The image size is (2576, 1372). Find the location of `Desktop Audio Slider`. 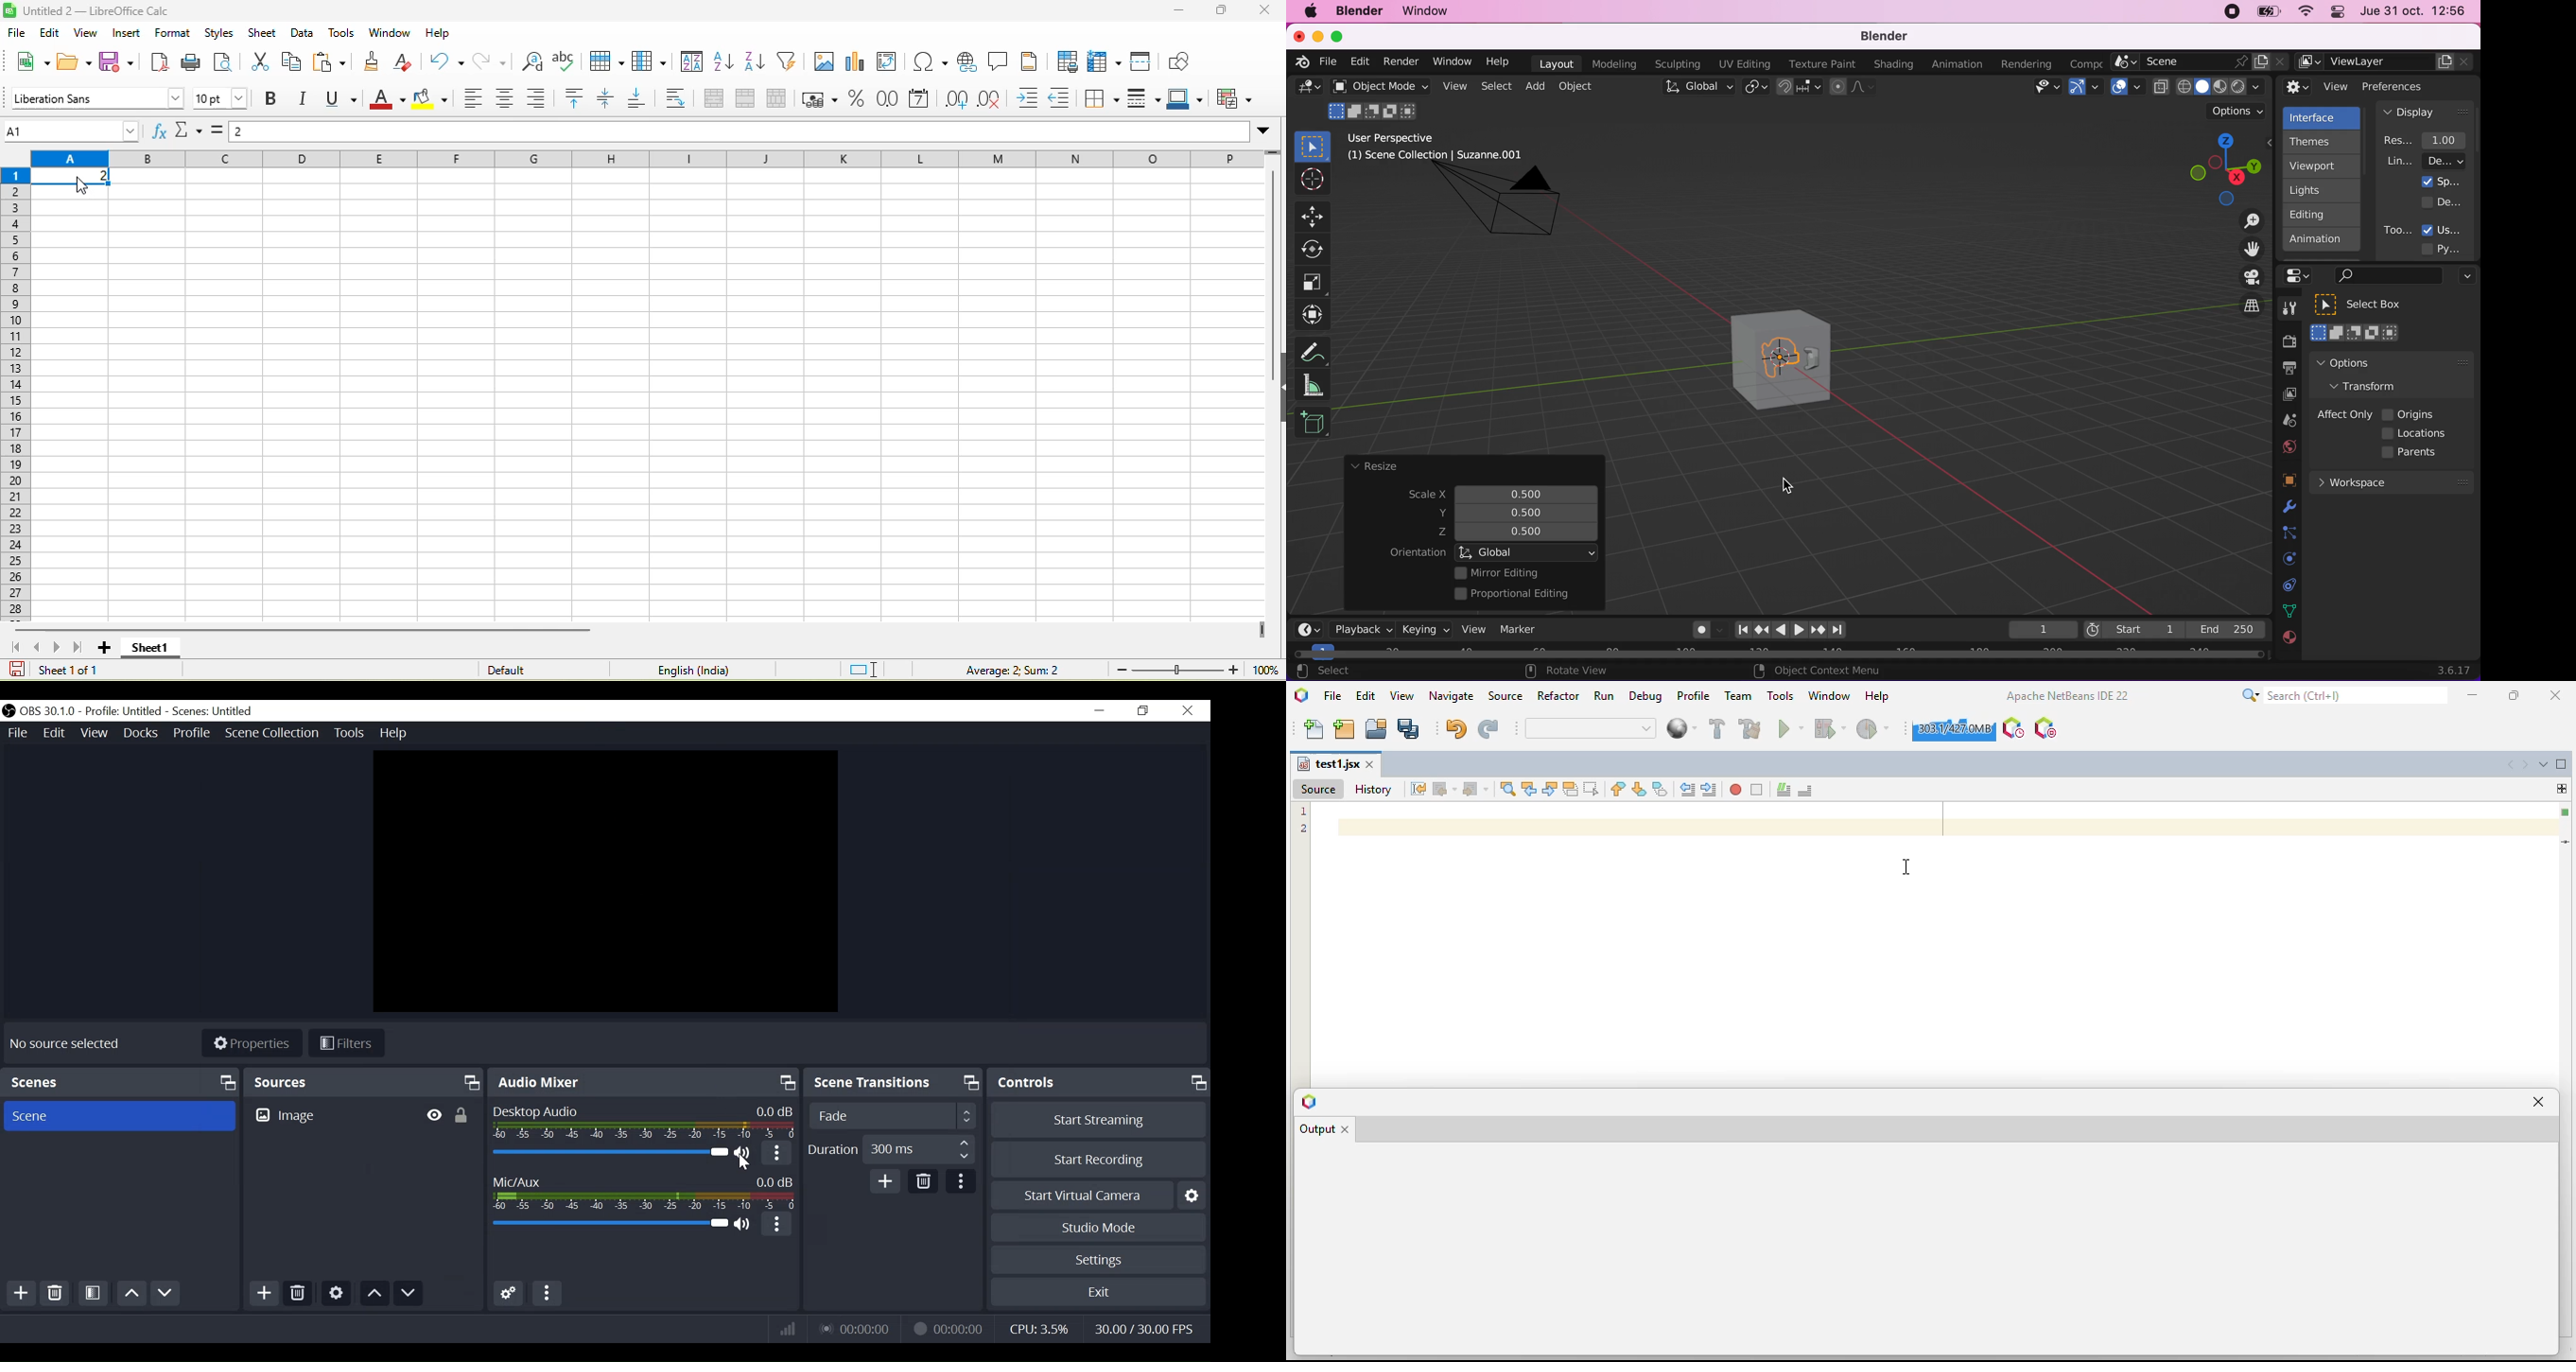

Desktop Audio Slider is located at coordinates (608, 1153).